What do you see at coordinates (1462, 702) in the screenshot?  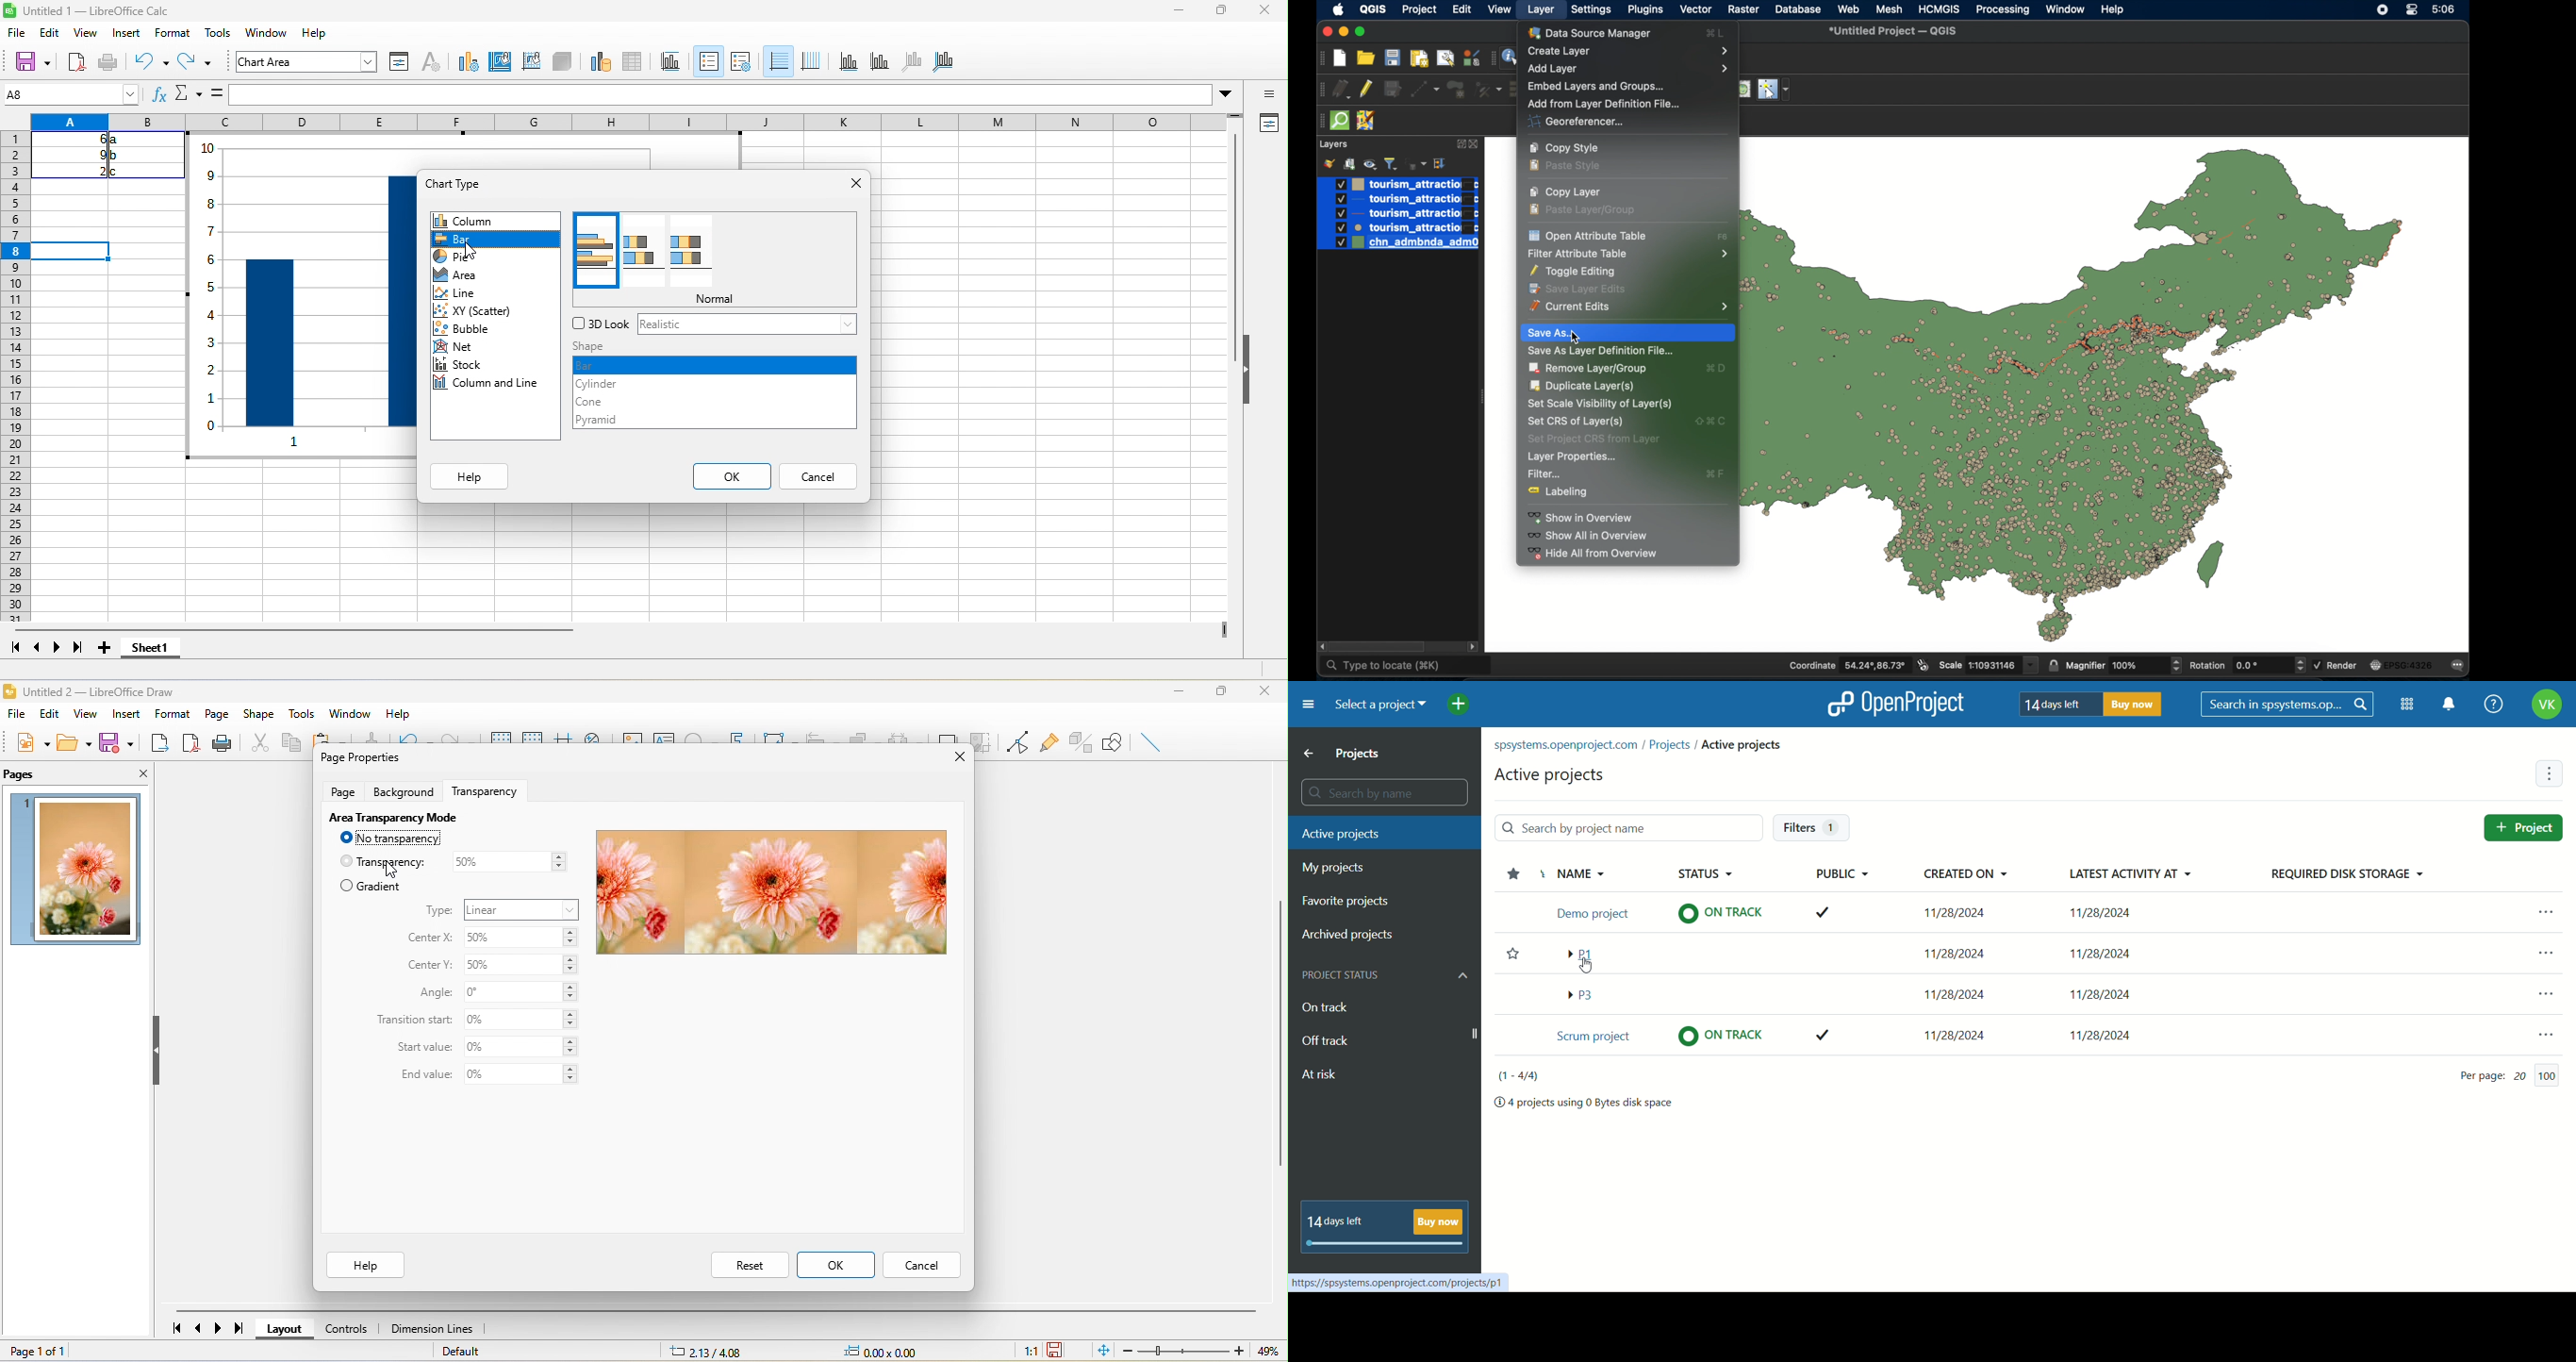 I see `add project` at bounding box center [1462, 702].